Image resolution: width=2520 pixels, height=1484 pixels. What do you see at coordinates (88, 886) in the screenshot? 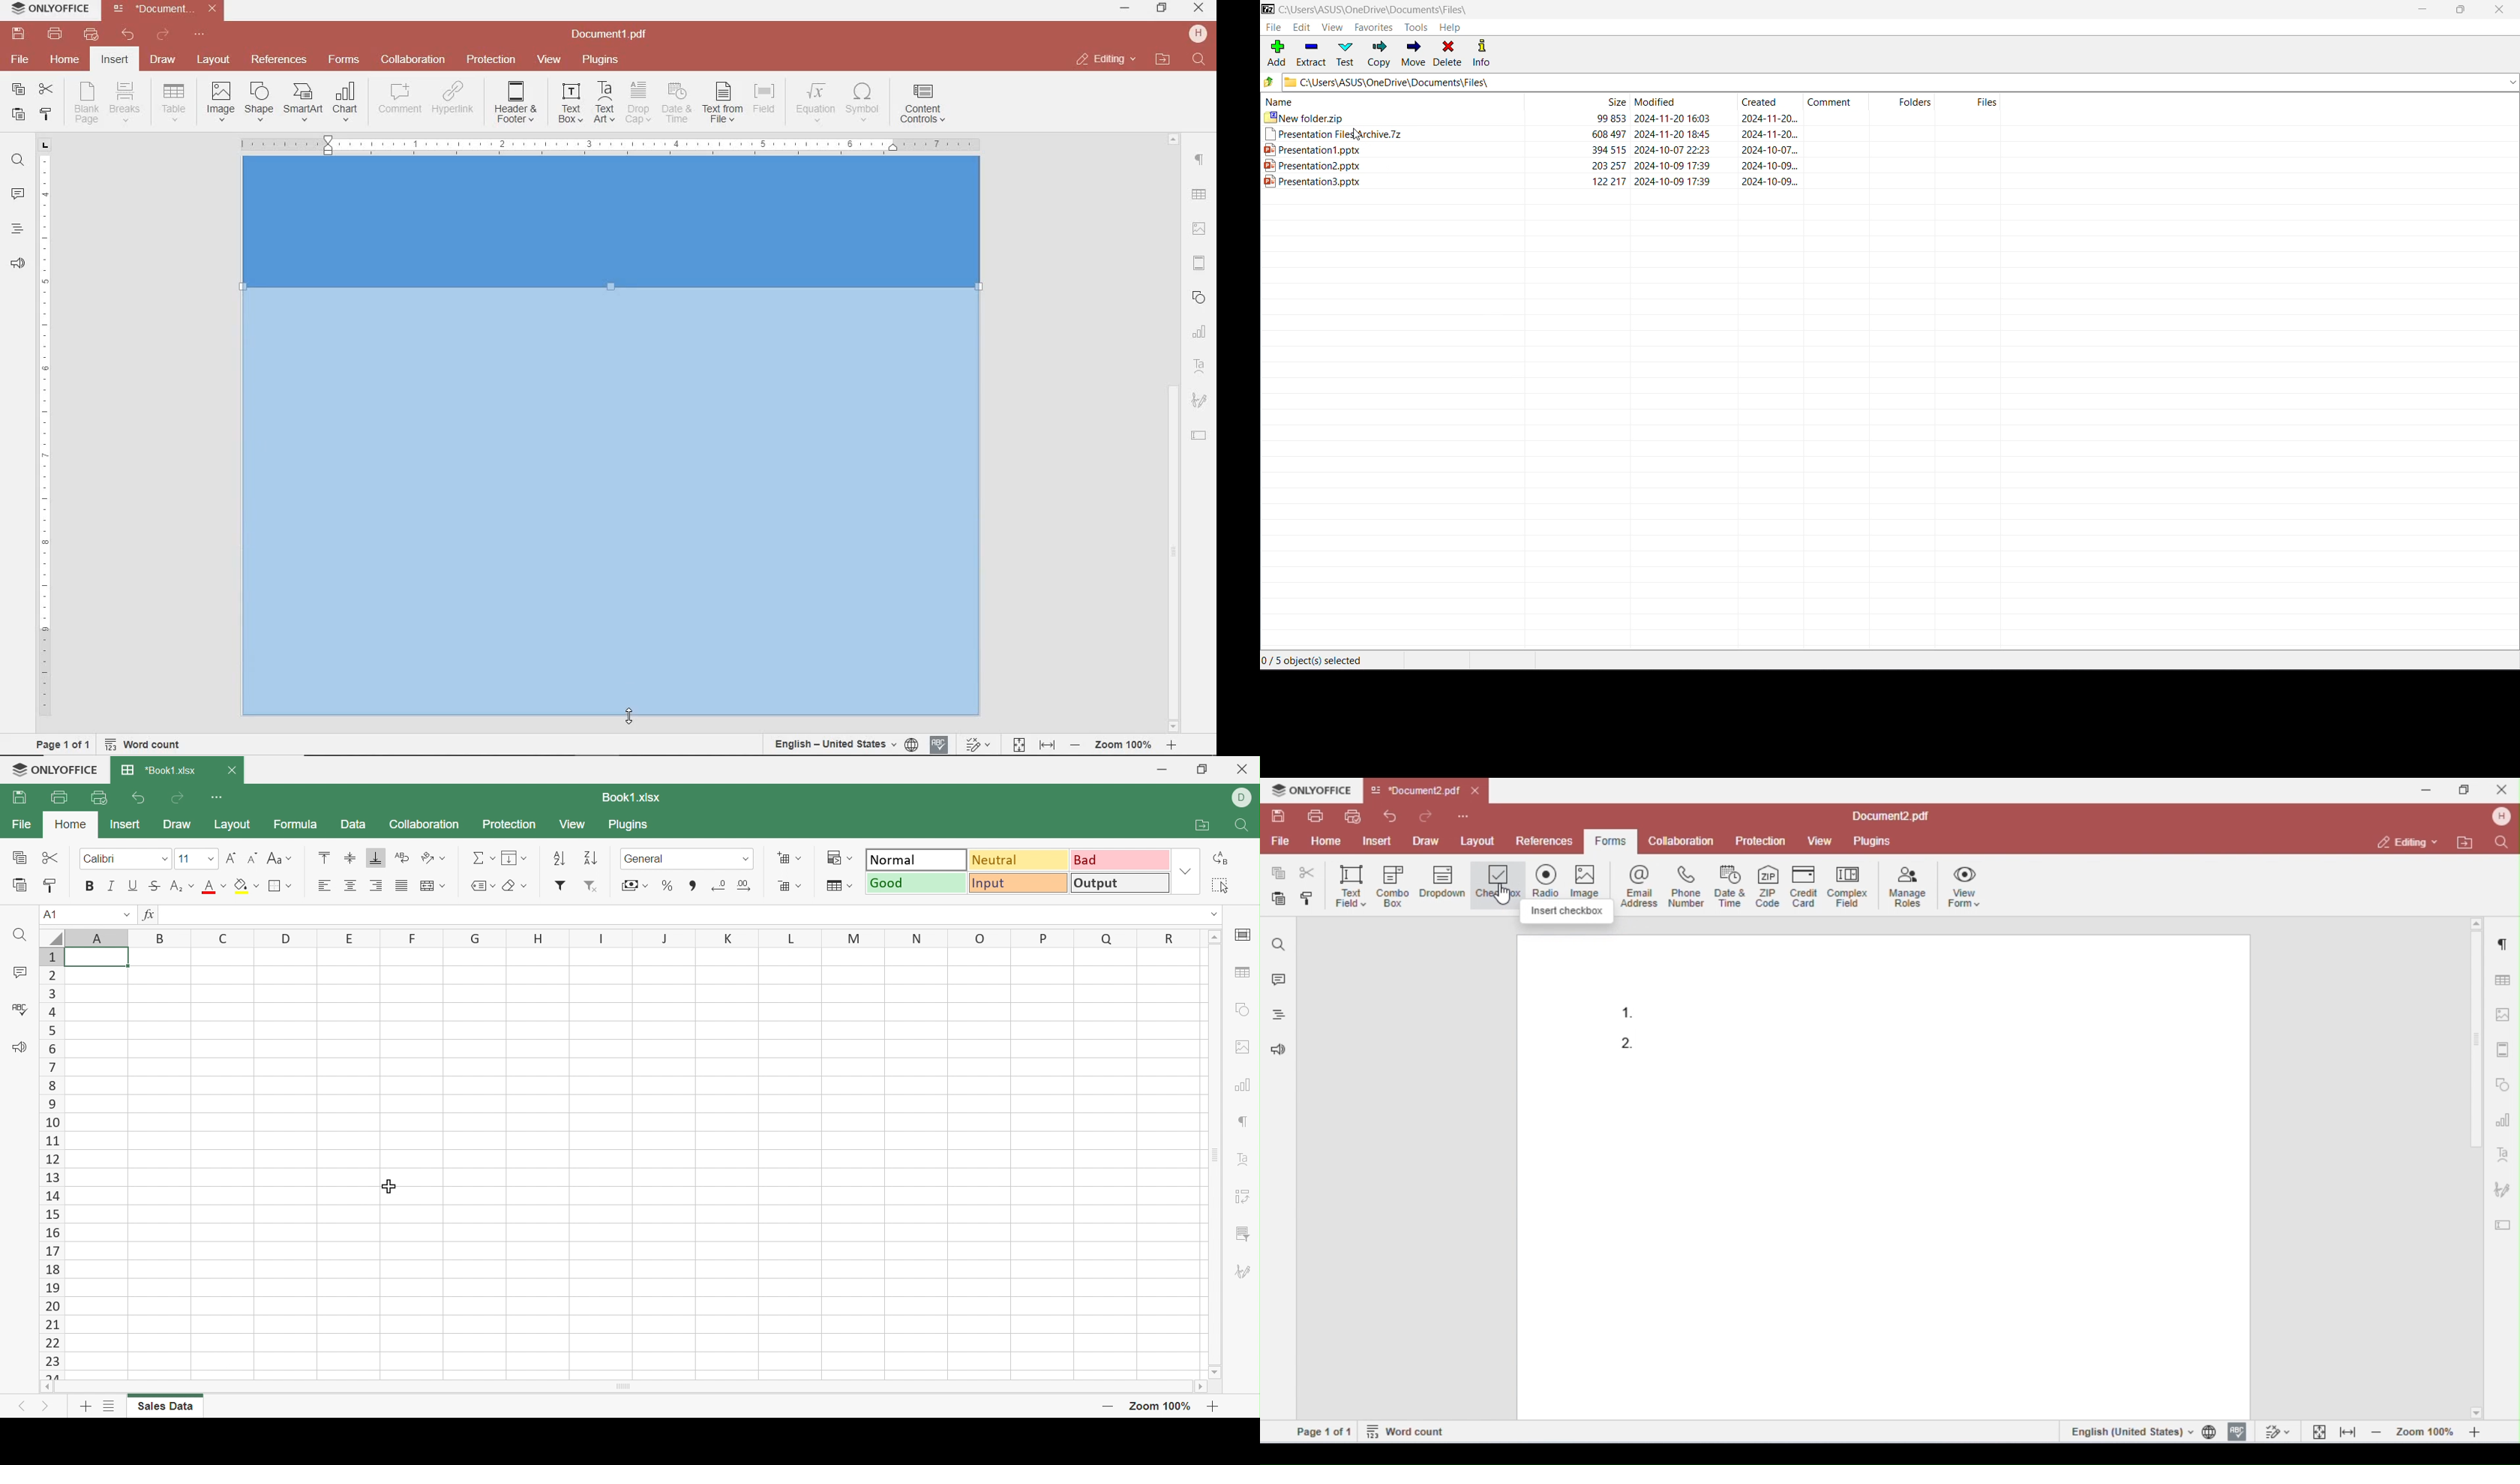
I see `Bold` at bounding box center [88, 886].